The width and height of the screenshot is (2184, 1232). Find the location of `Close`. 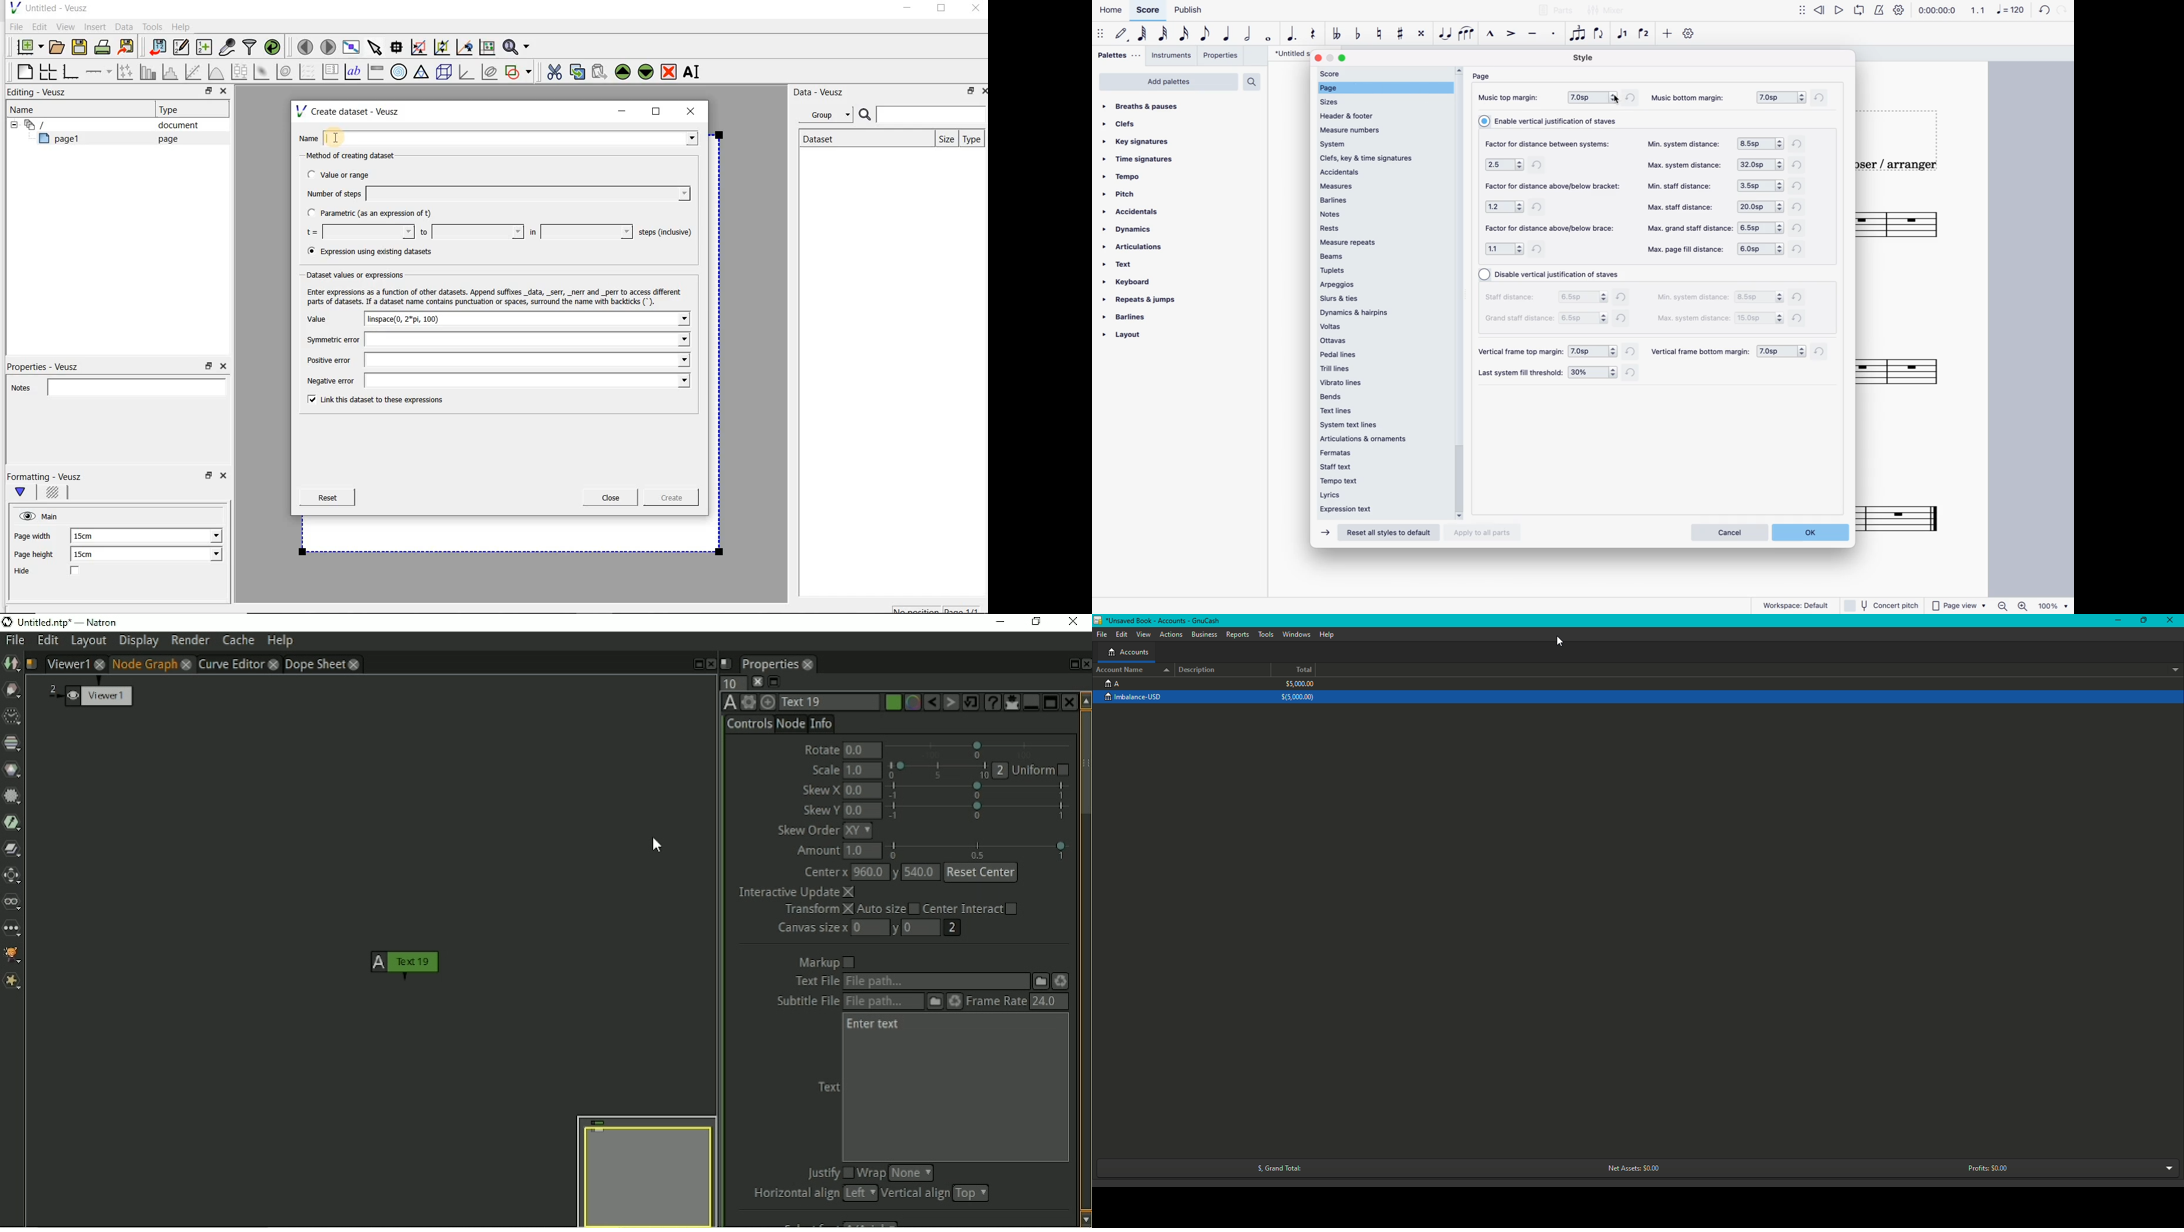

Close is located at coordinates (610, 498).